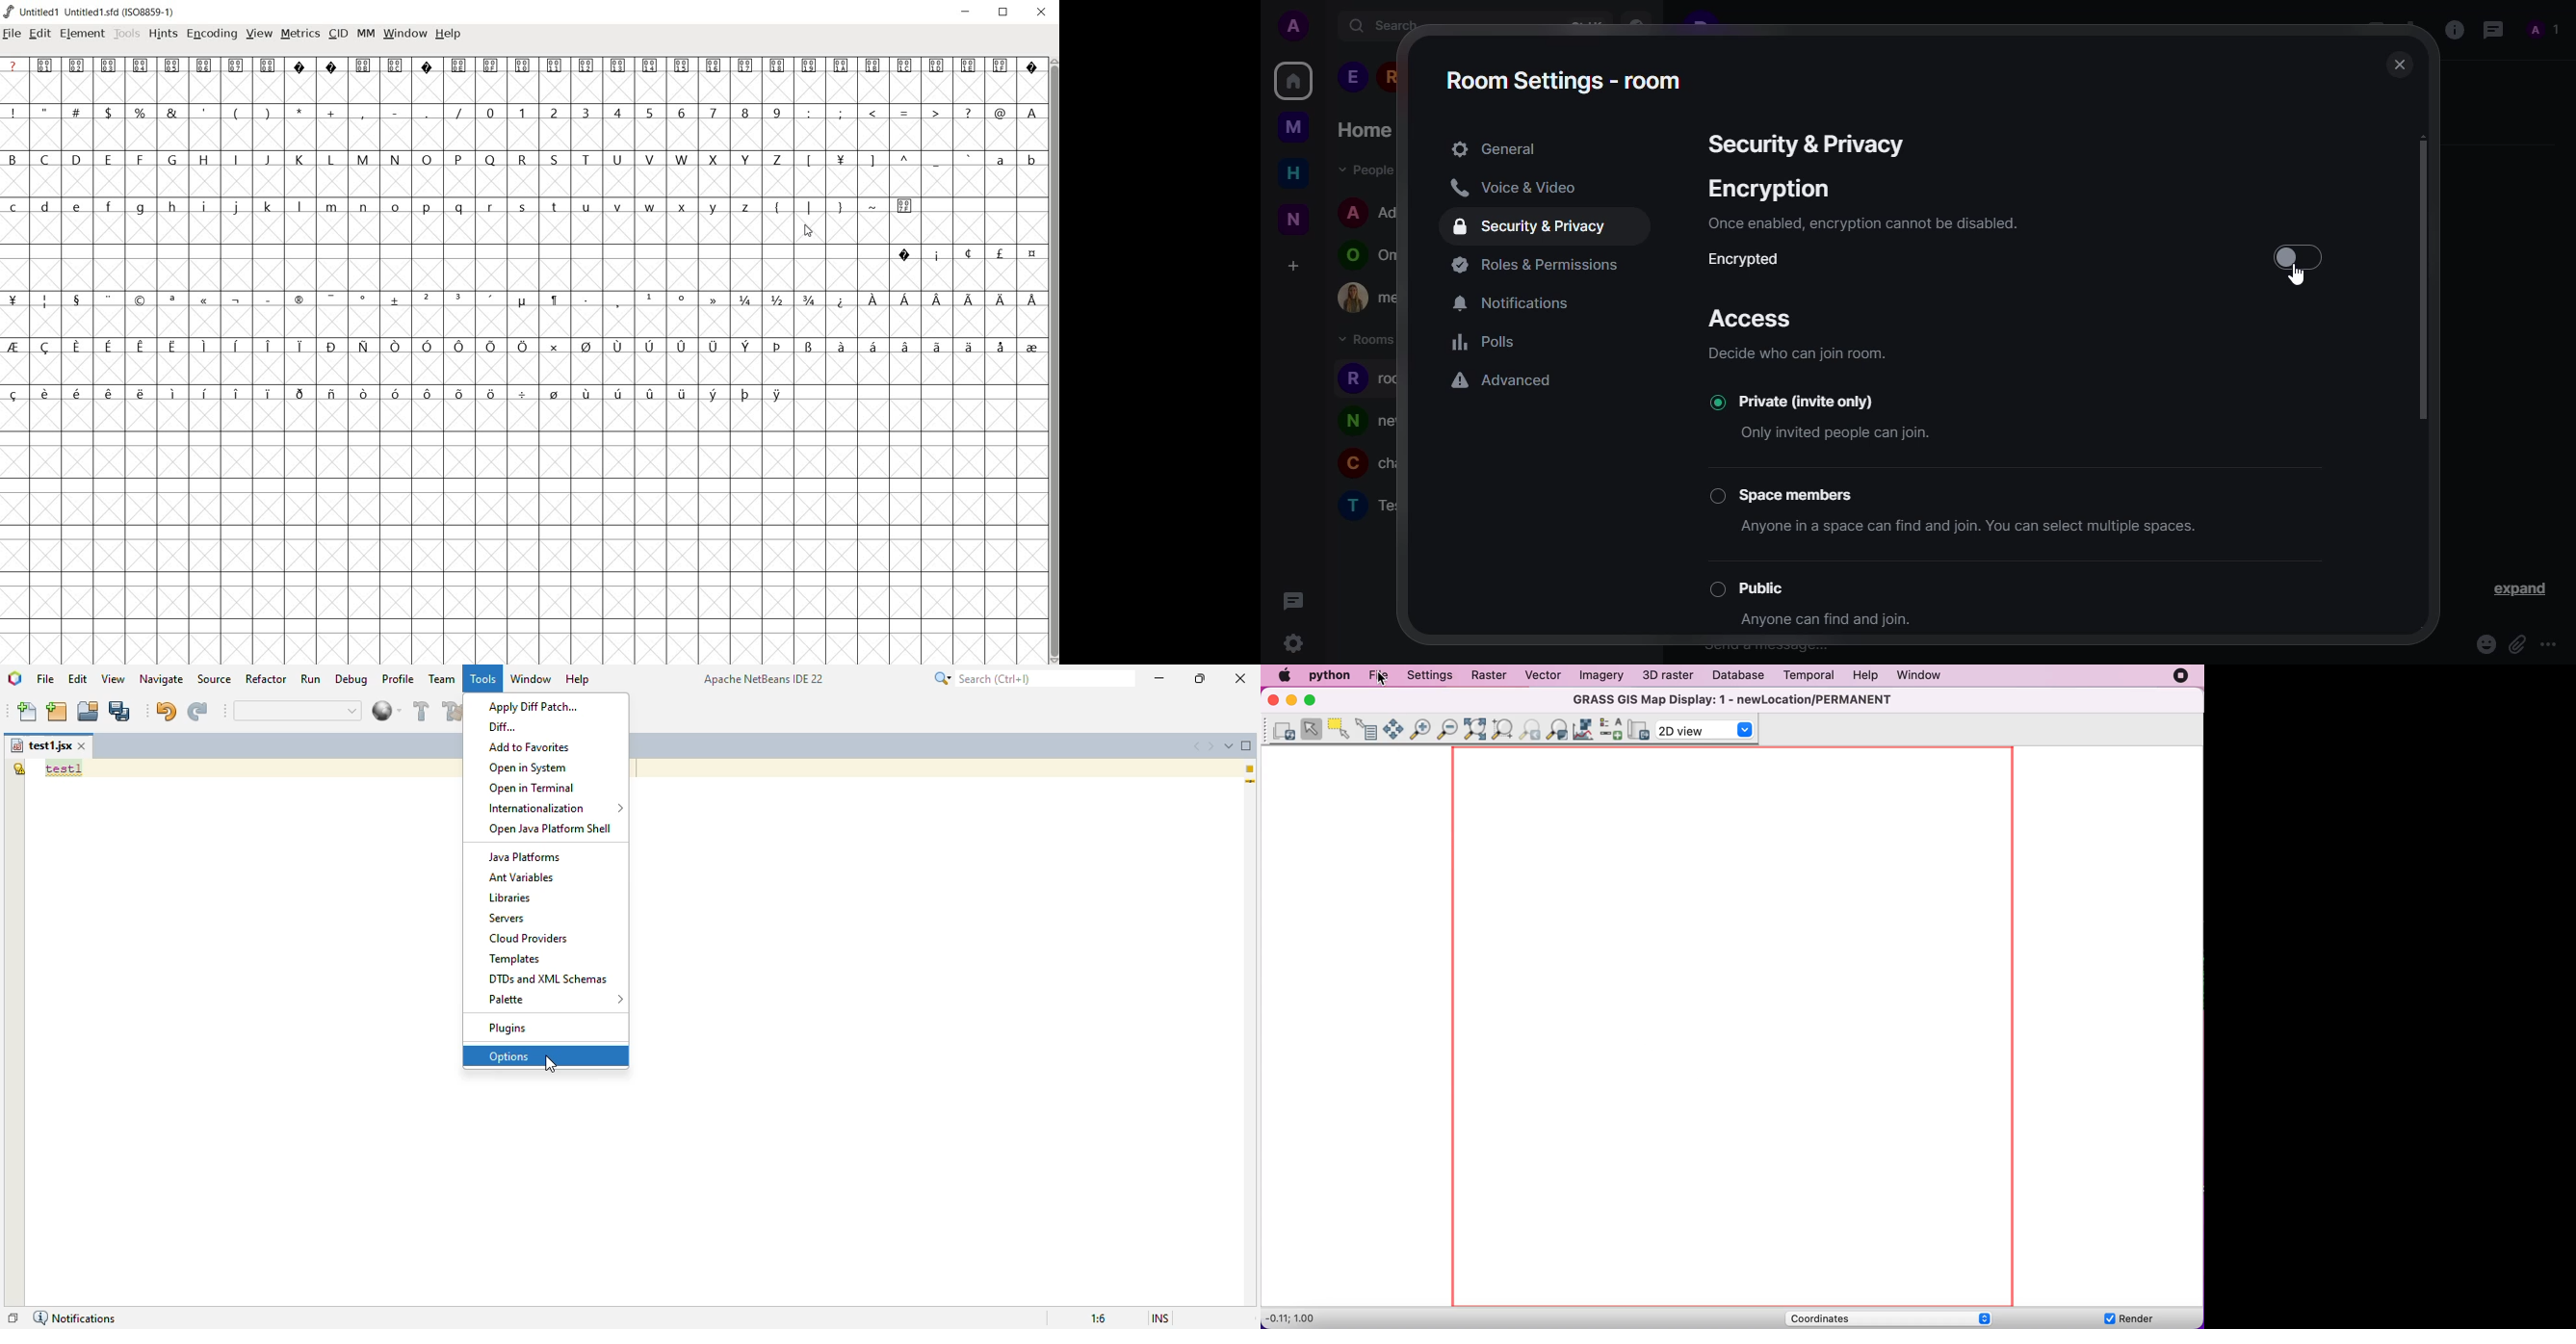 The height and width of the screenshot is (1344, 2576). Describe the element at coordinates (74, 1318) in the screenshot. I see `notifications` at that location.